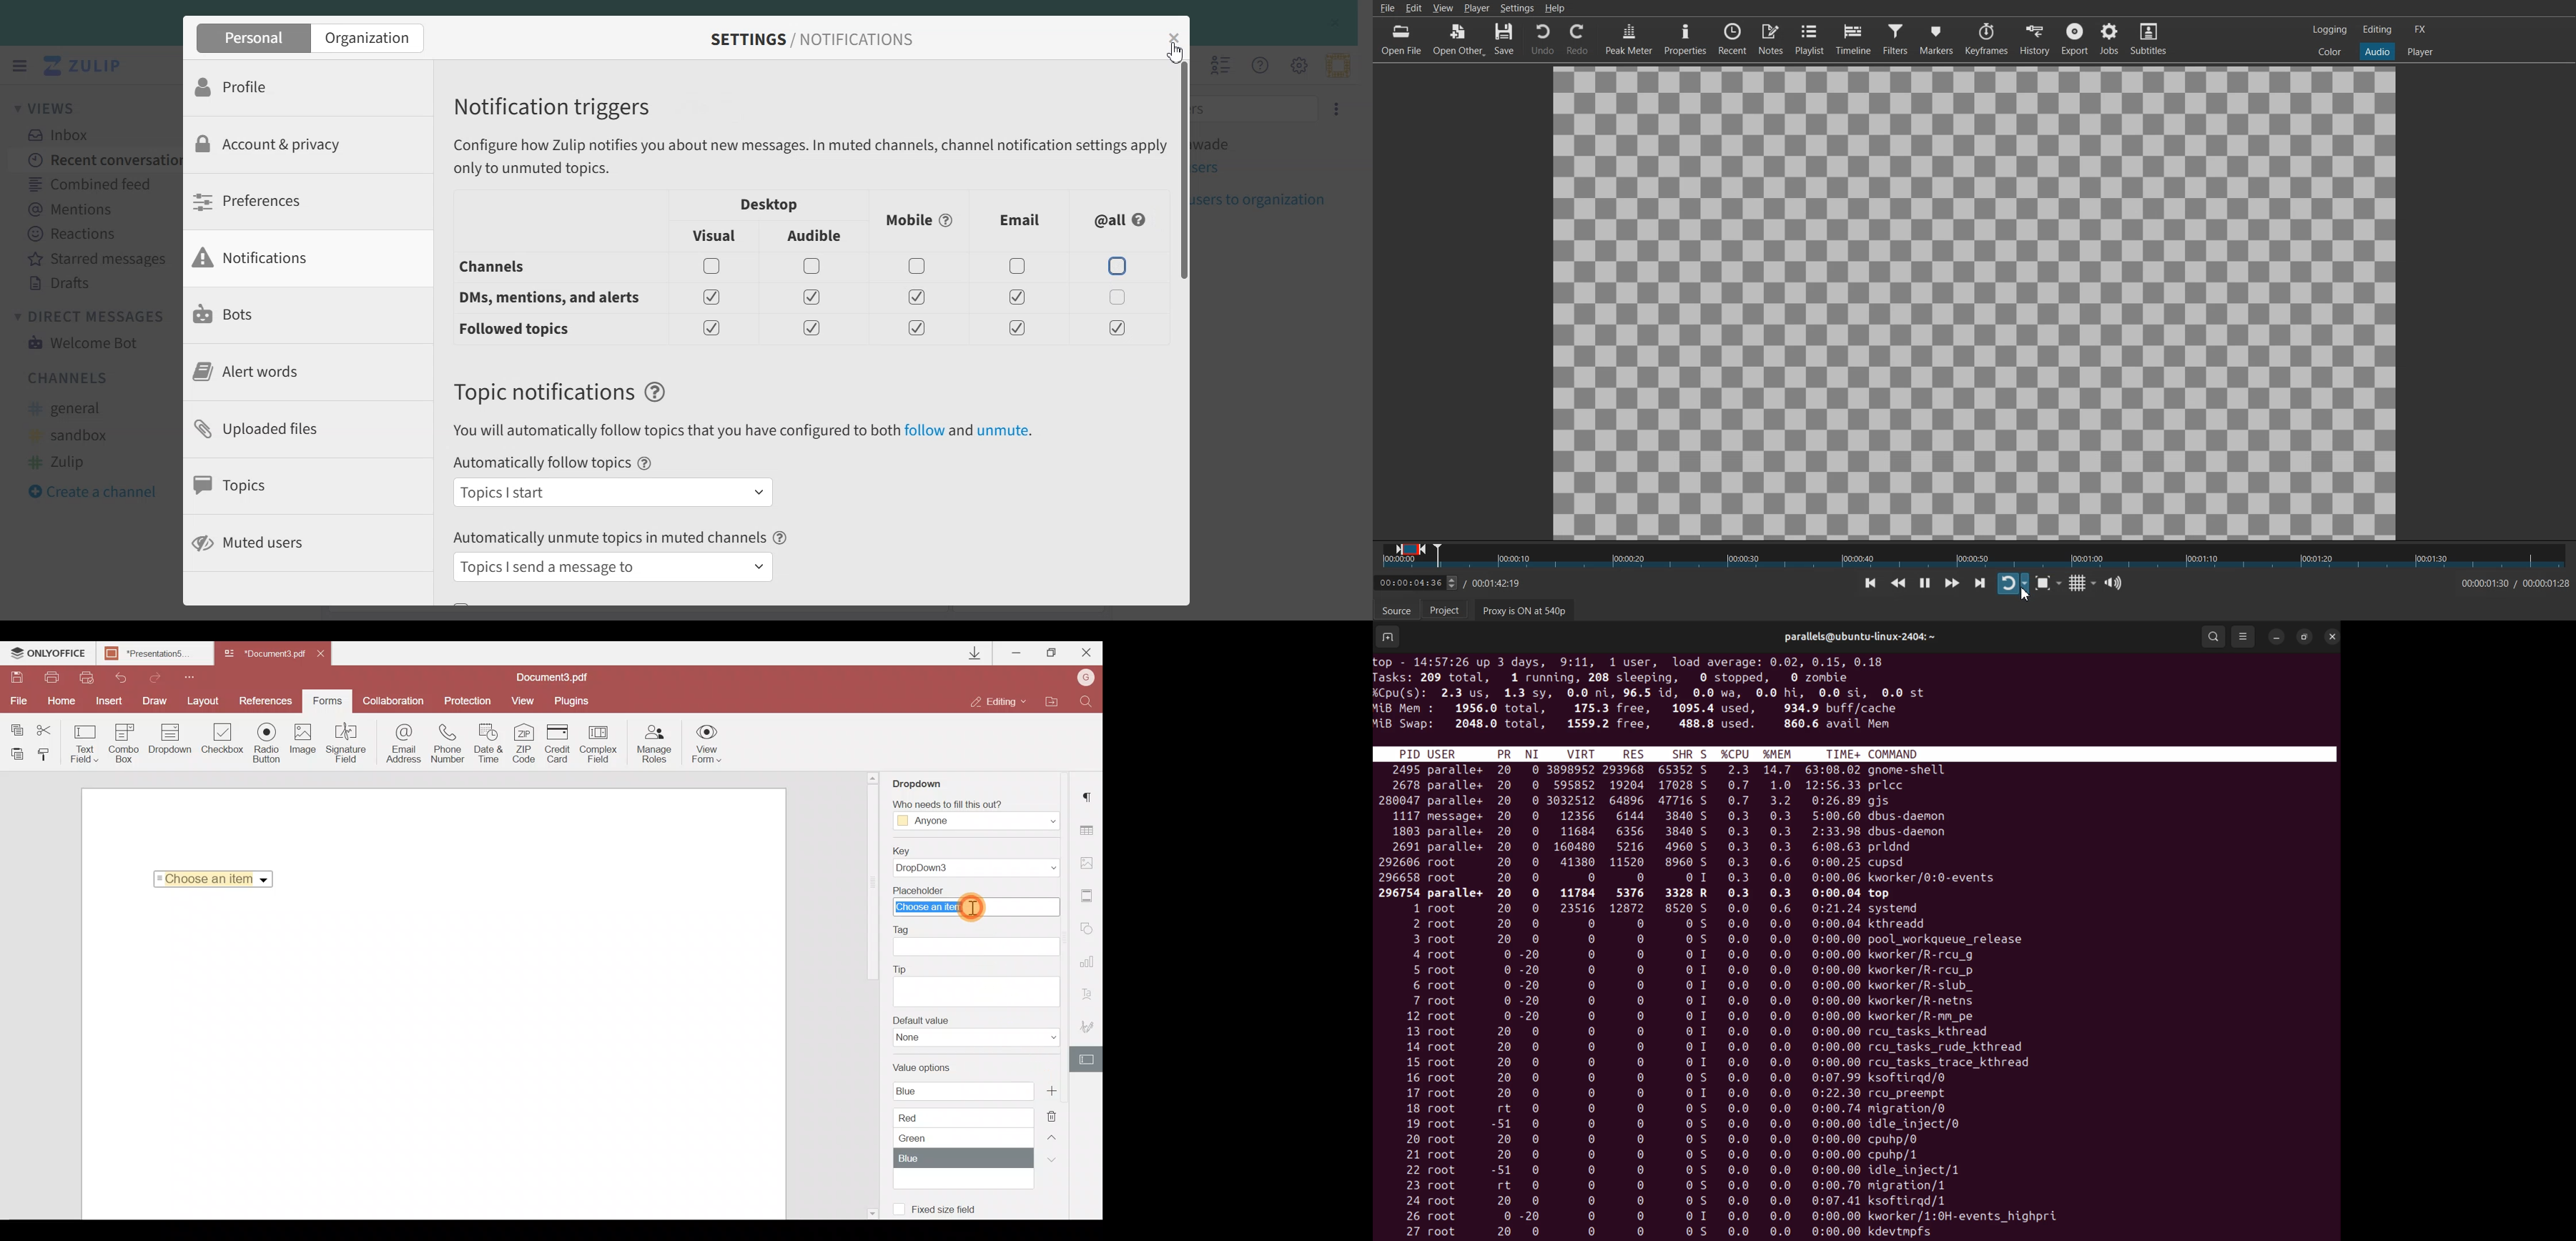 The height and width of the screenshot is (1260, 2576). Describe the element at coordinates (706, 743) in the screenshot. I see `View form` at that location.